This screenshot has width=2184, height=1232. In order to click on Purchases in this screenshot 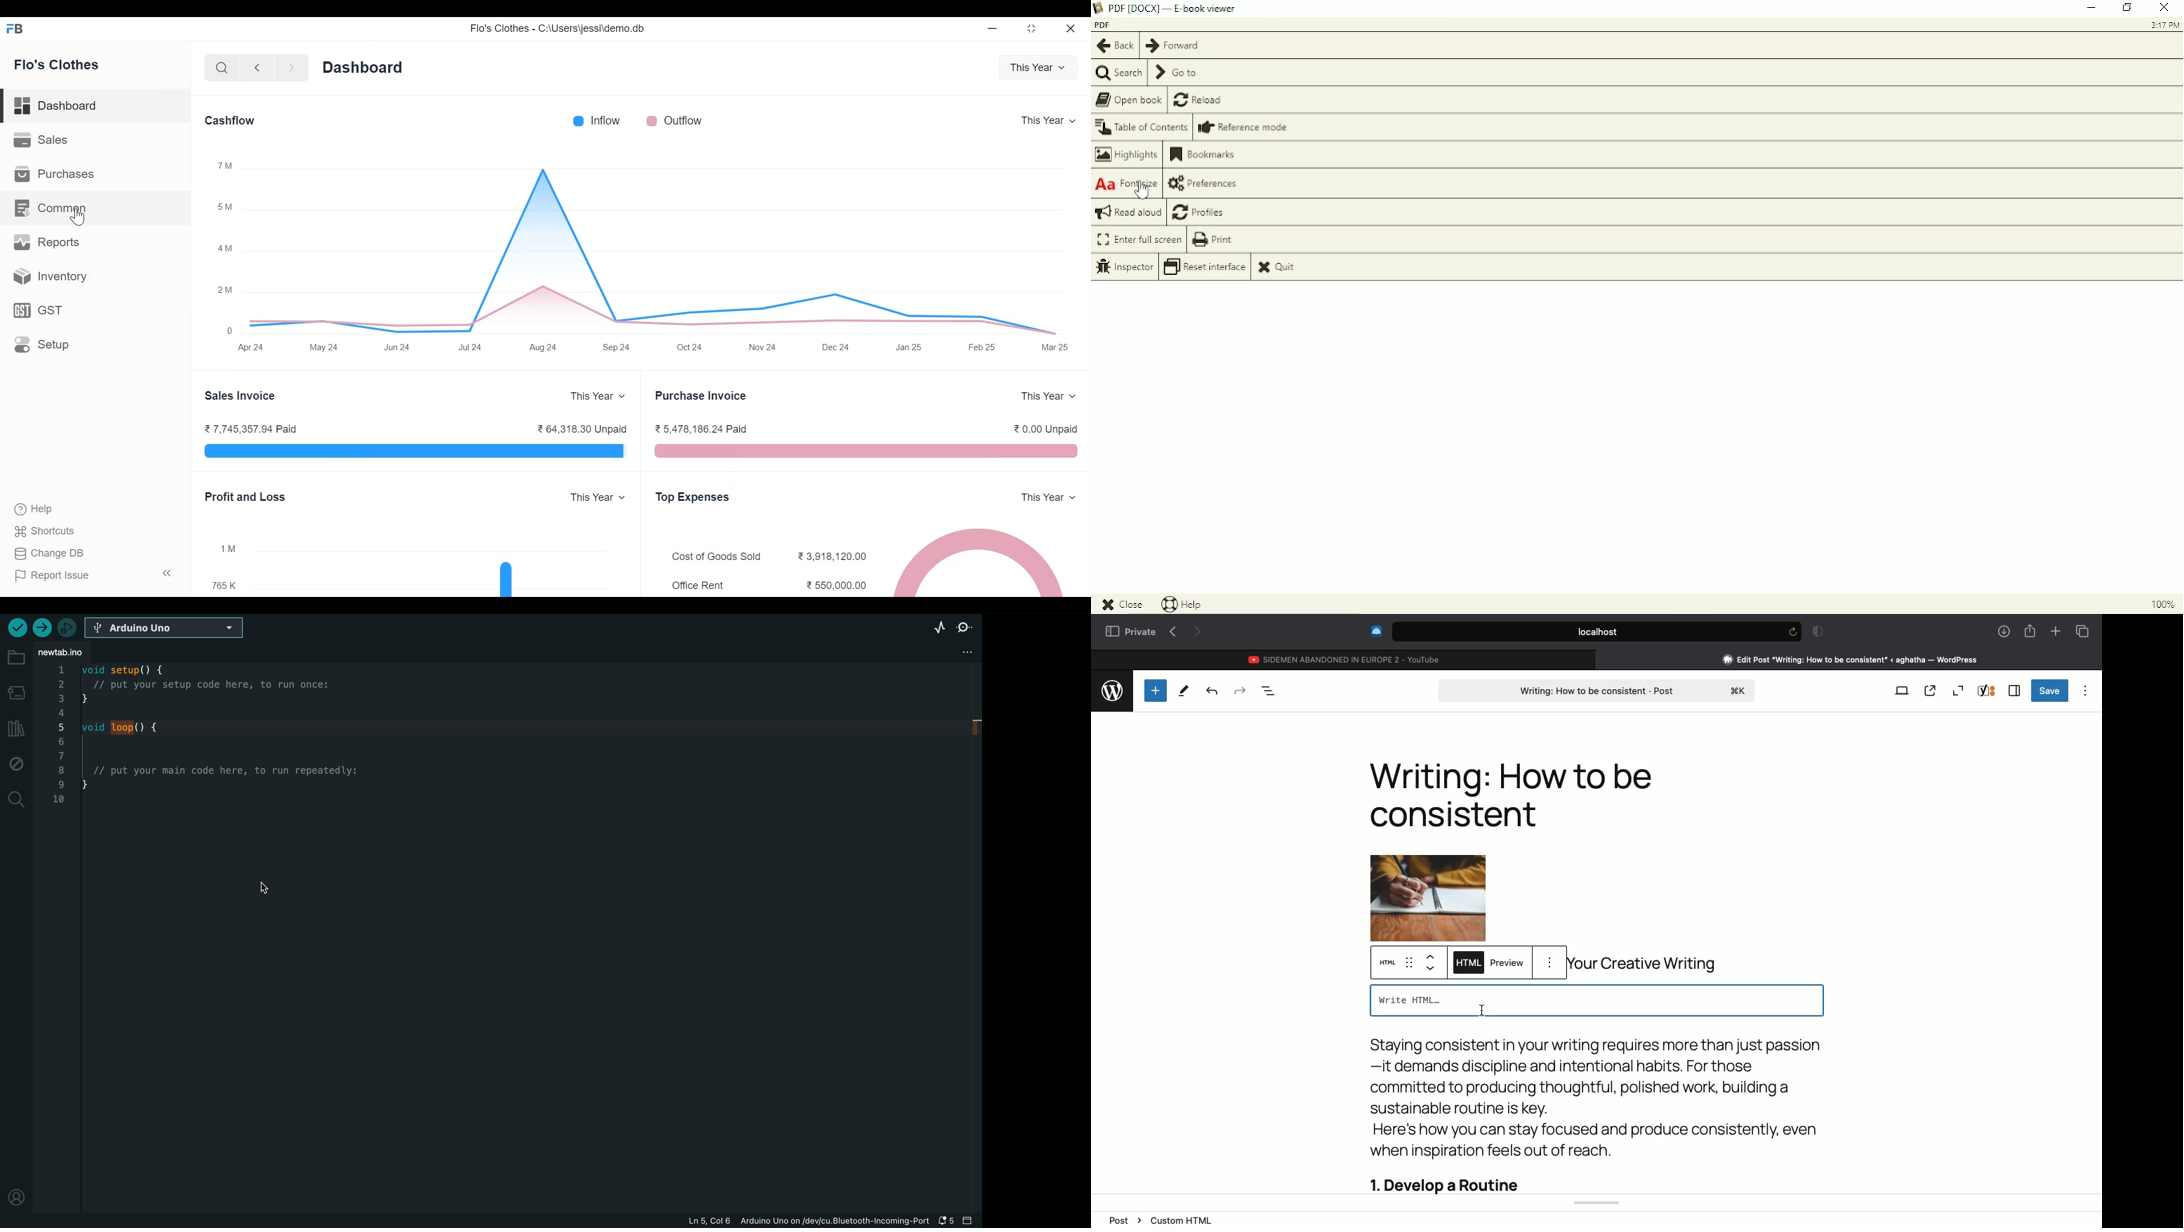, I will do `click(55, 173)`.